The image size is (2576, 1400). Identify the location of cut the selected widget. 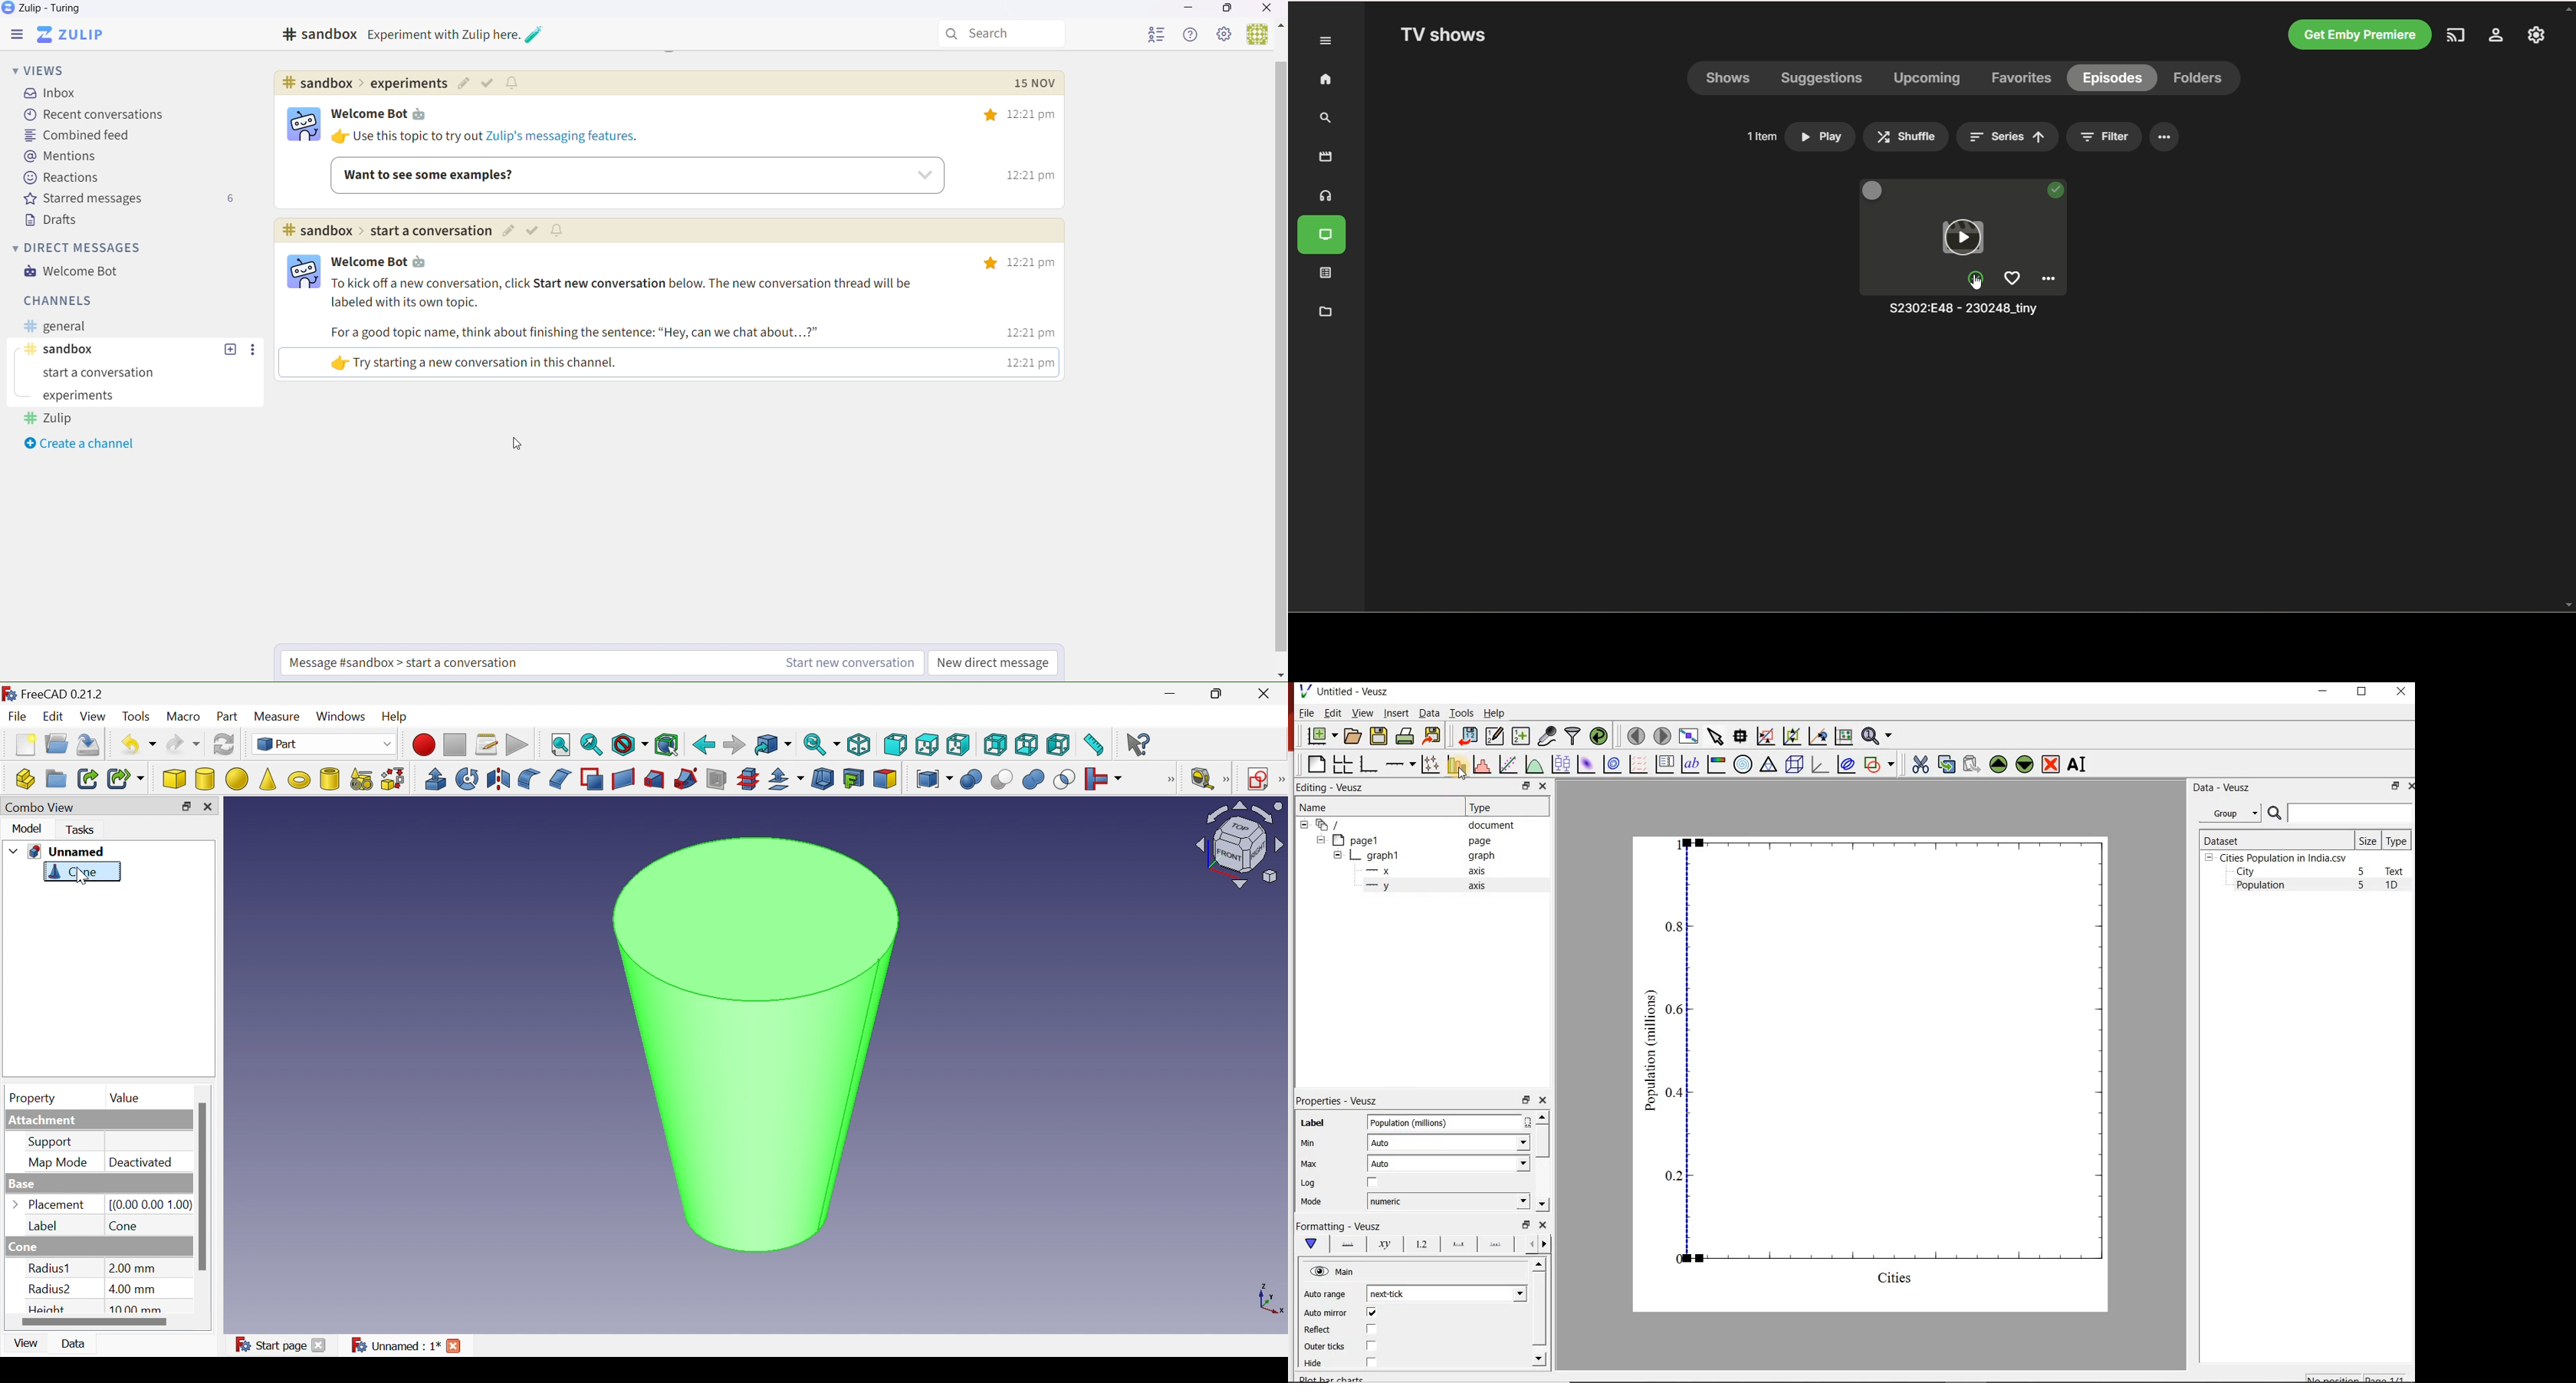
(1918, 764).